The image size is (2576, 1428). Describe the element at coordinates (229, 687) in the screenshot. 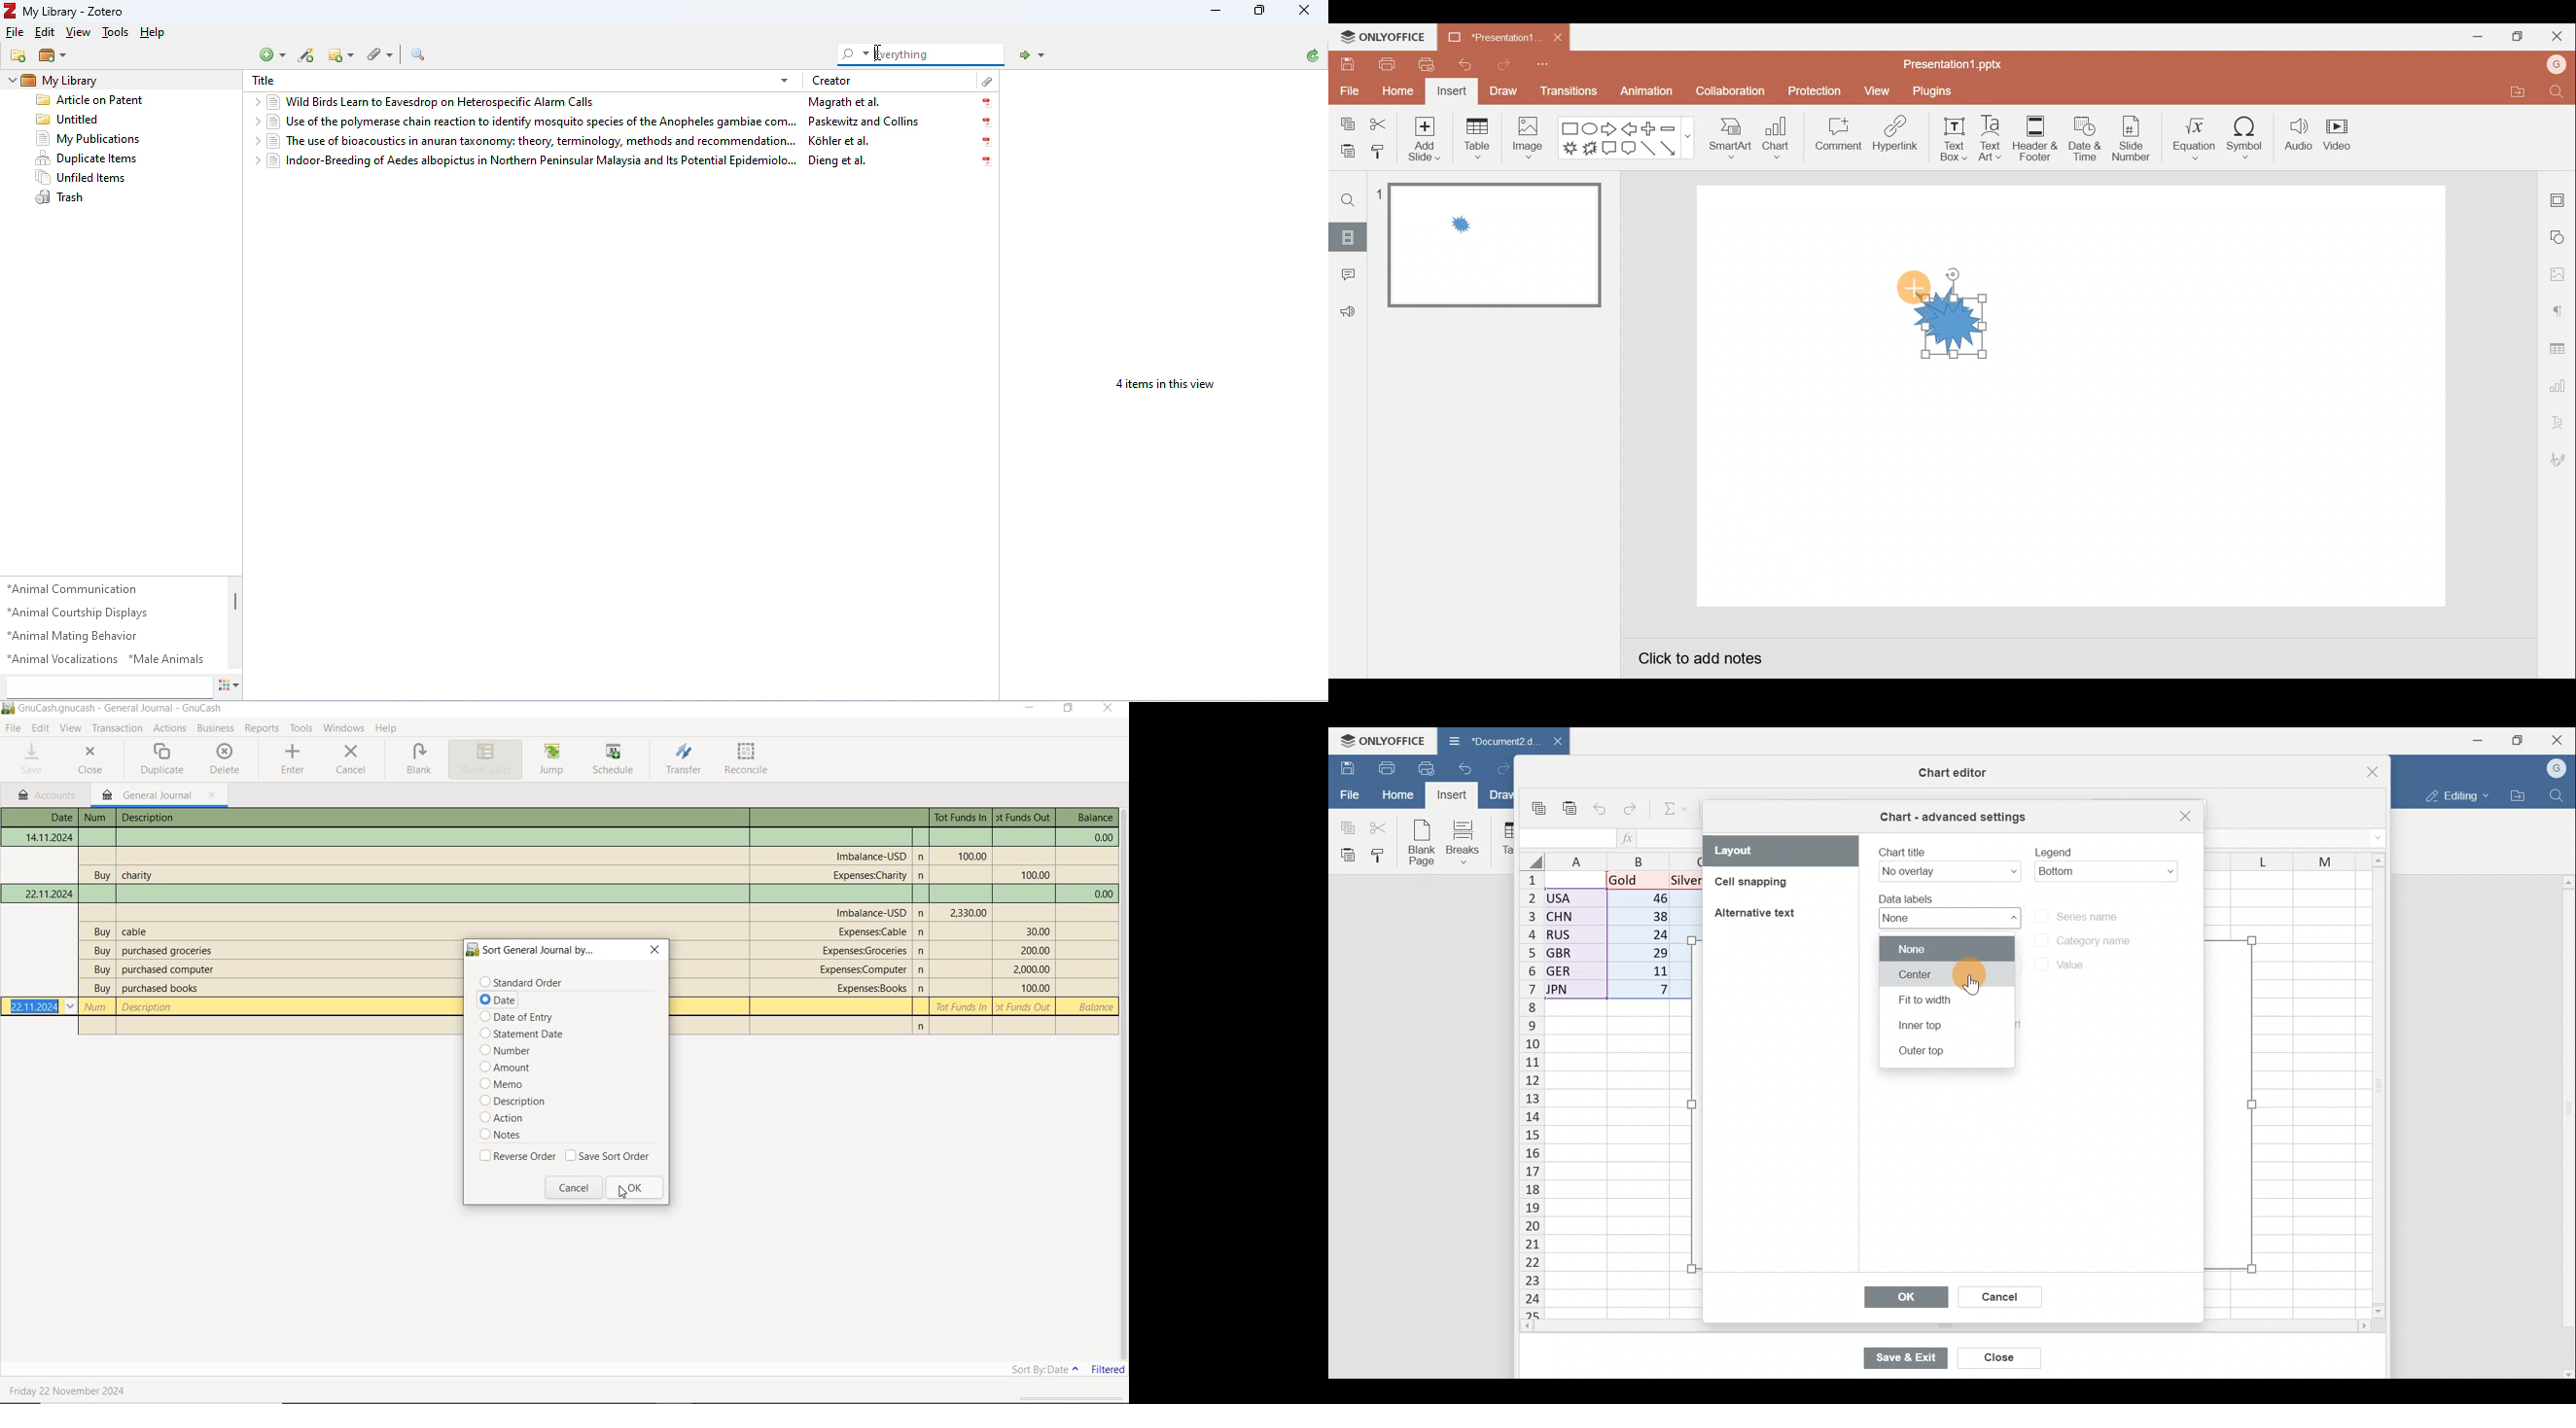

I see `Actions` at that location.